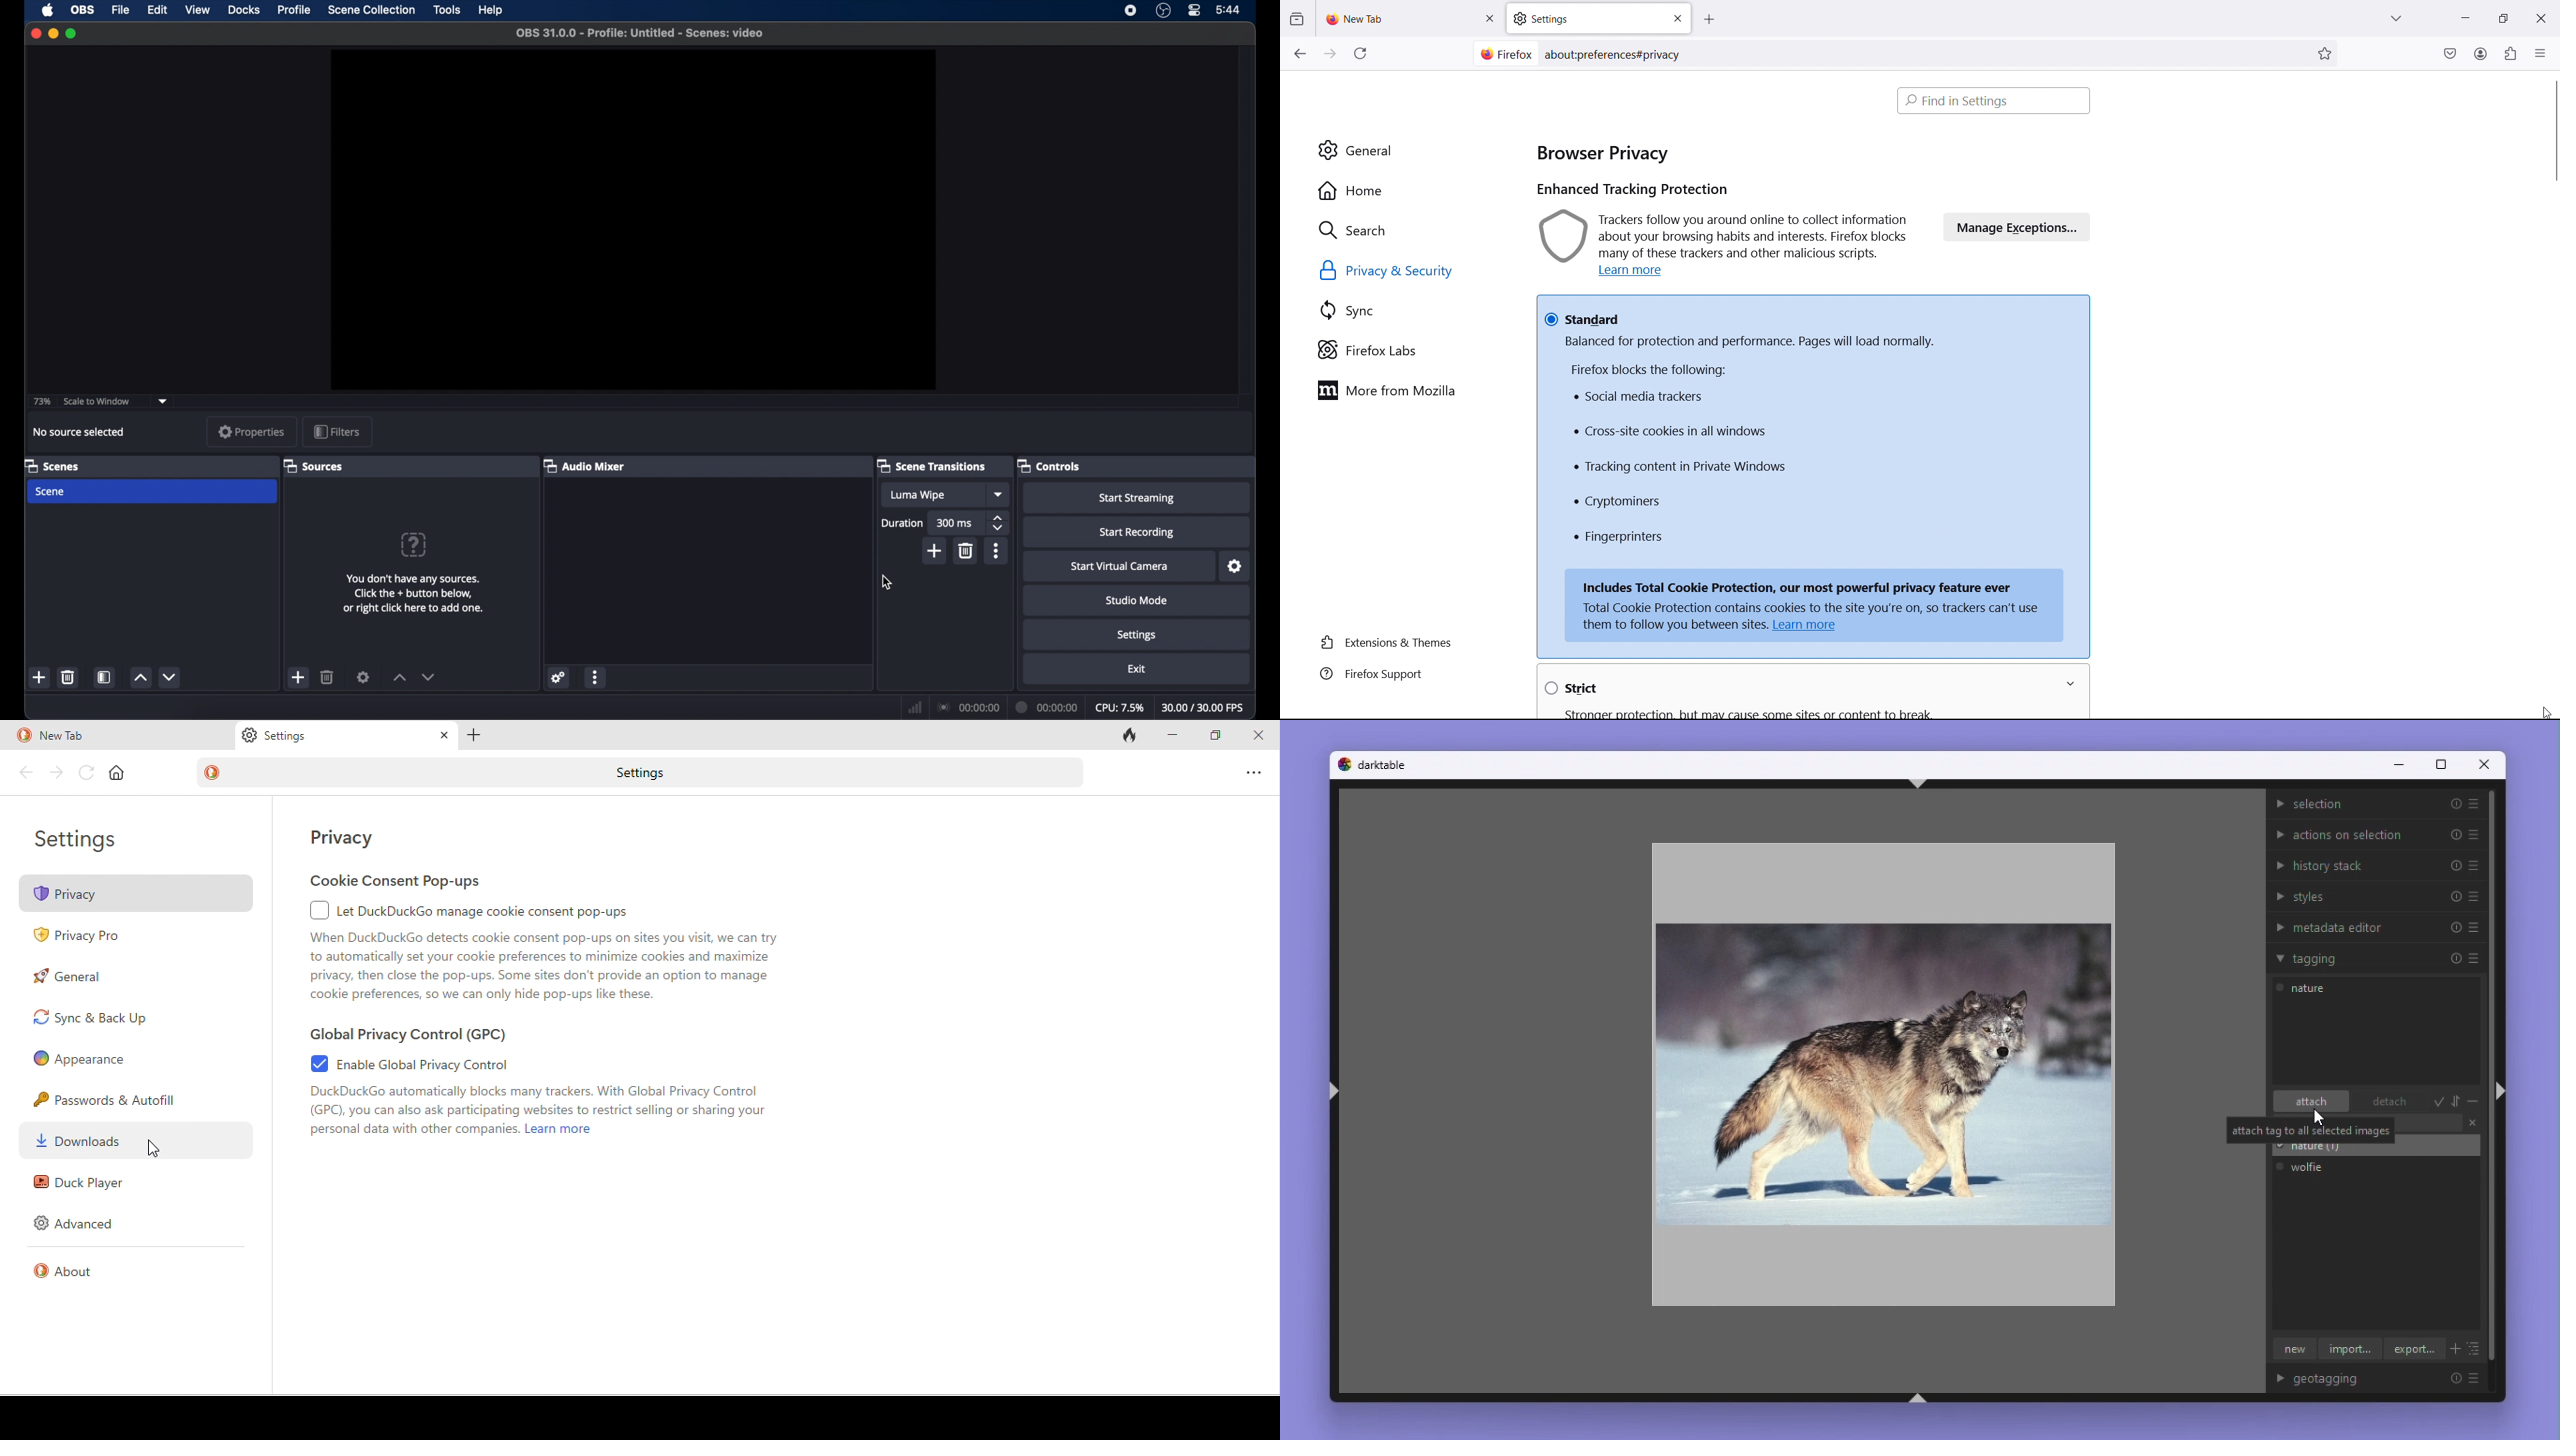 The image size is (2576, 1456). Describe the element at coordinates (1357, 19) in the screenshot. I see `new tab` at that location.